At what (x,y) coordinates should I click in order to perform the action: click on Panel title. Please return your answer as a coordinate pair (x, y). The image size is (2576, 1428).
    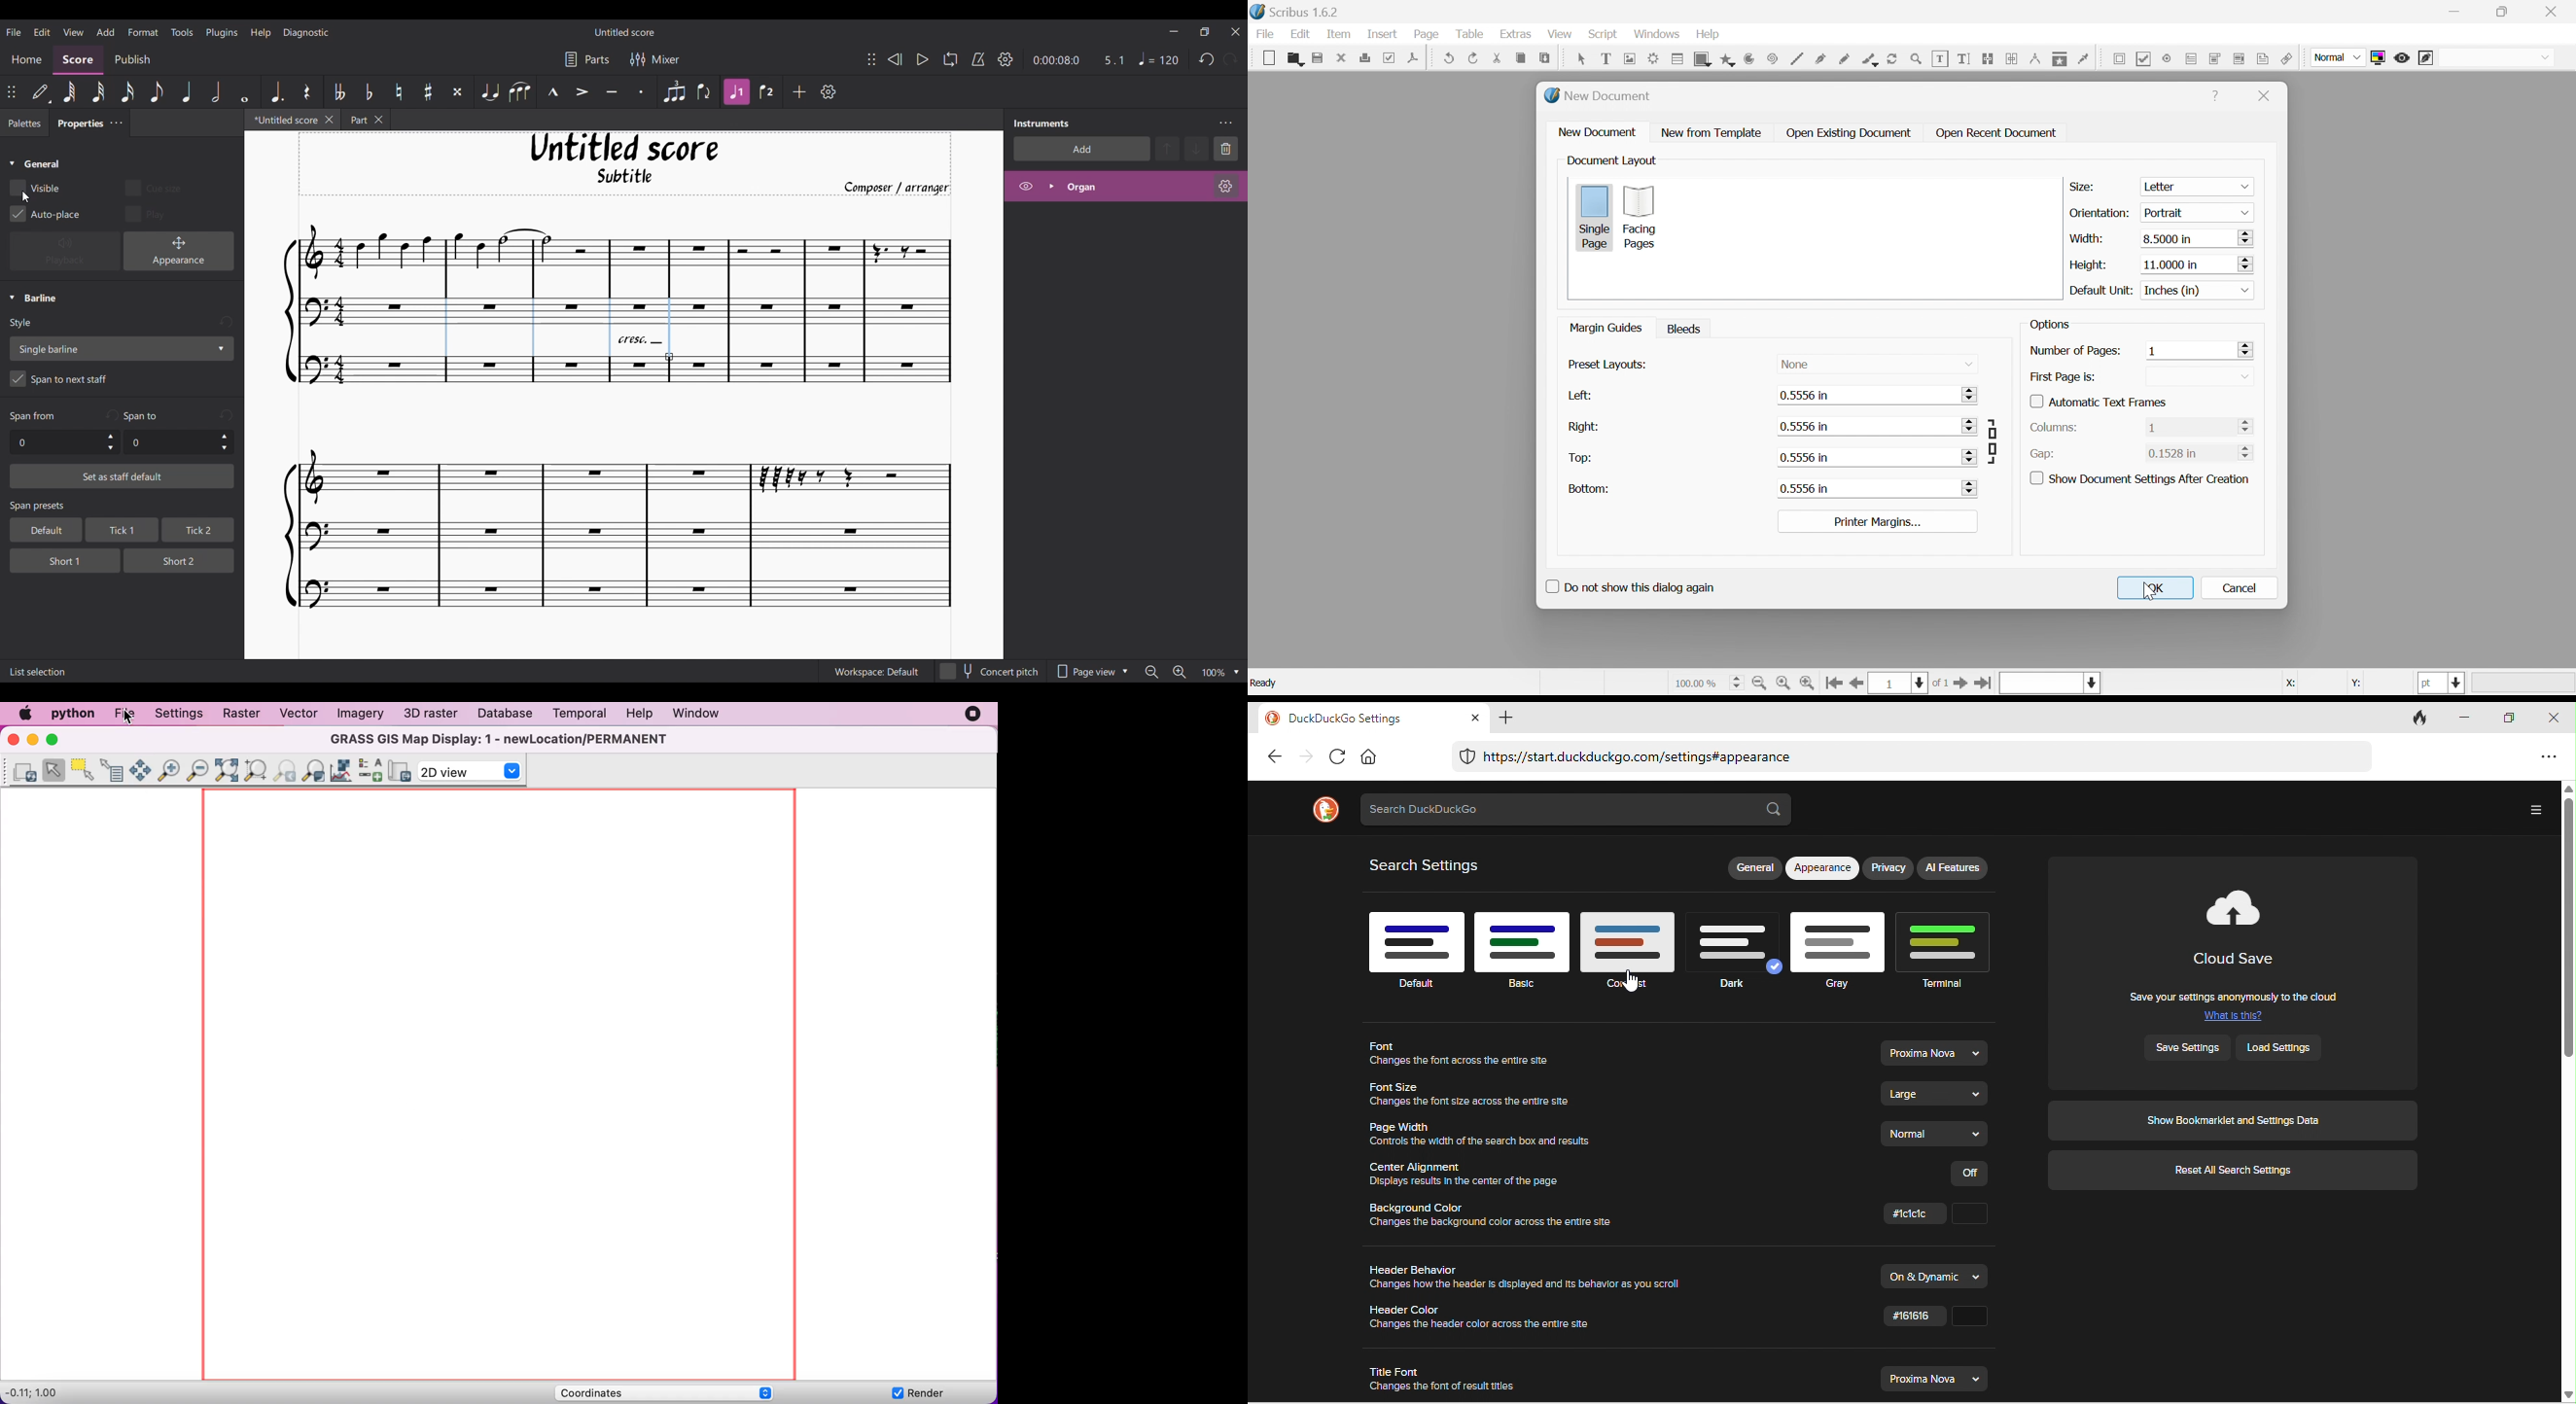
    Looking at the image, I should click on (1042, 123).